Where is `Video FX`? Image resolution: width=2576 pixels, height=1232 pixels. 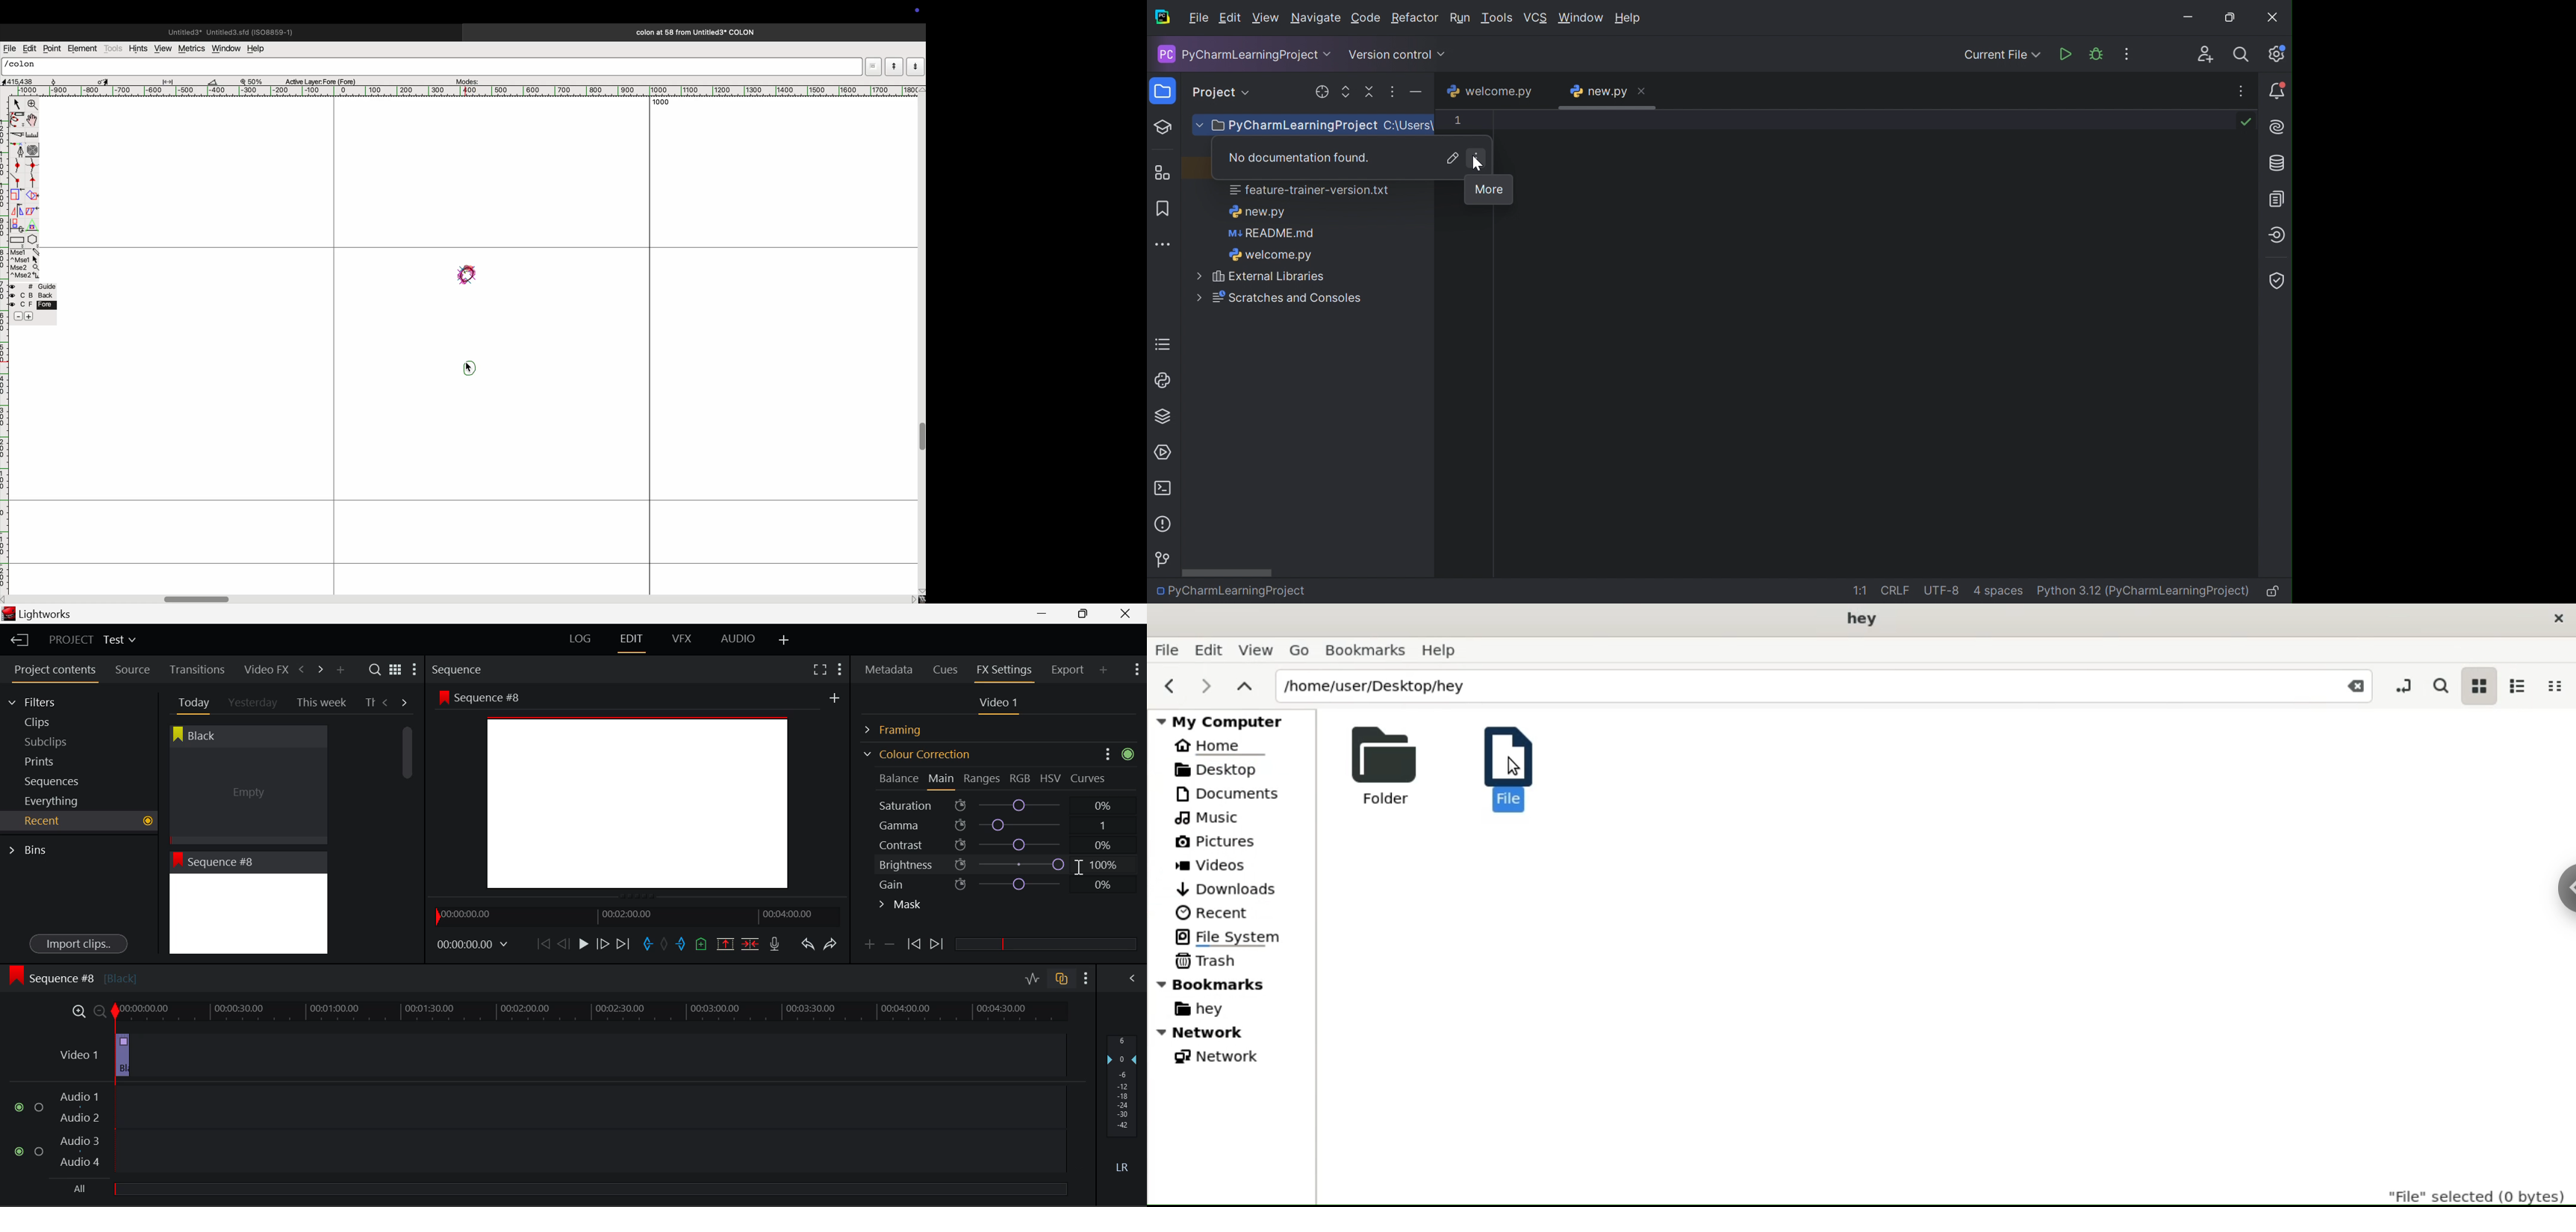 Video FX is located at coordinates (263, 669).